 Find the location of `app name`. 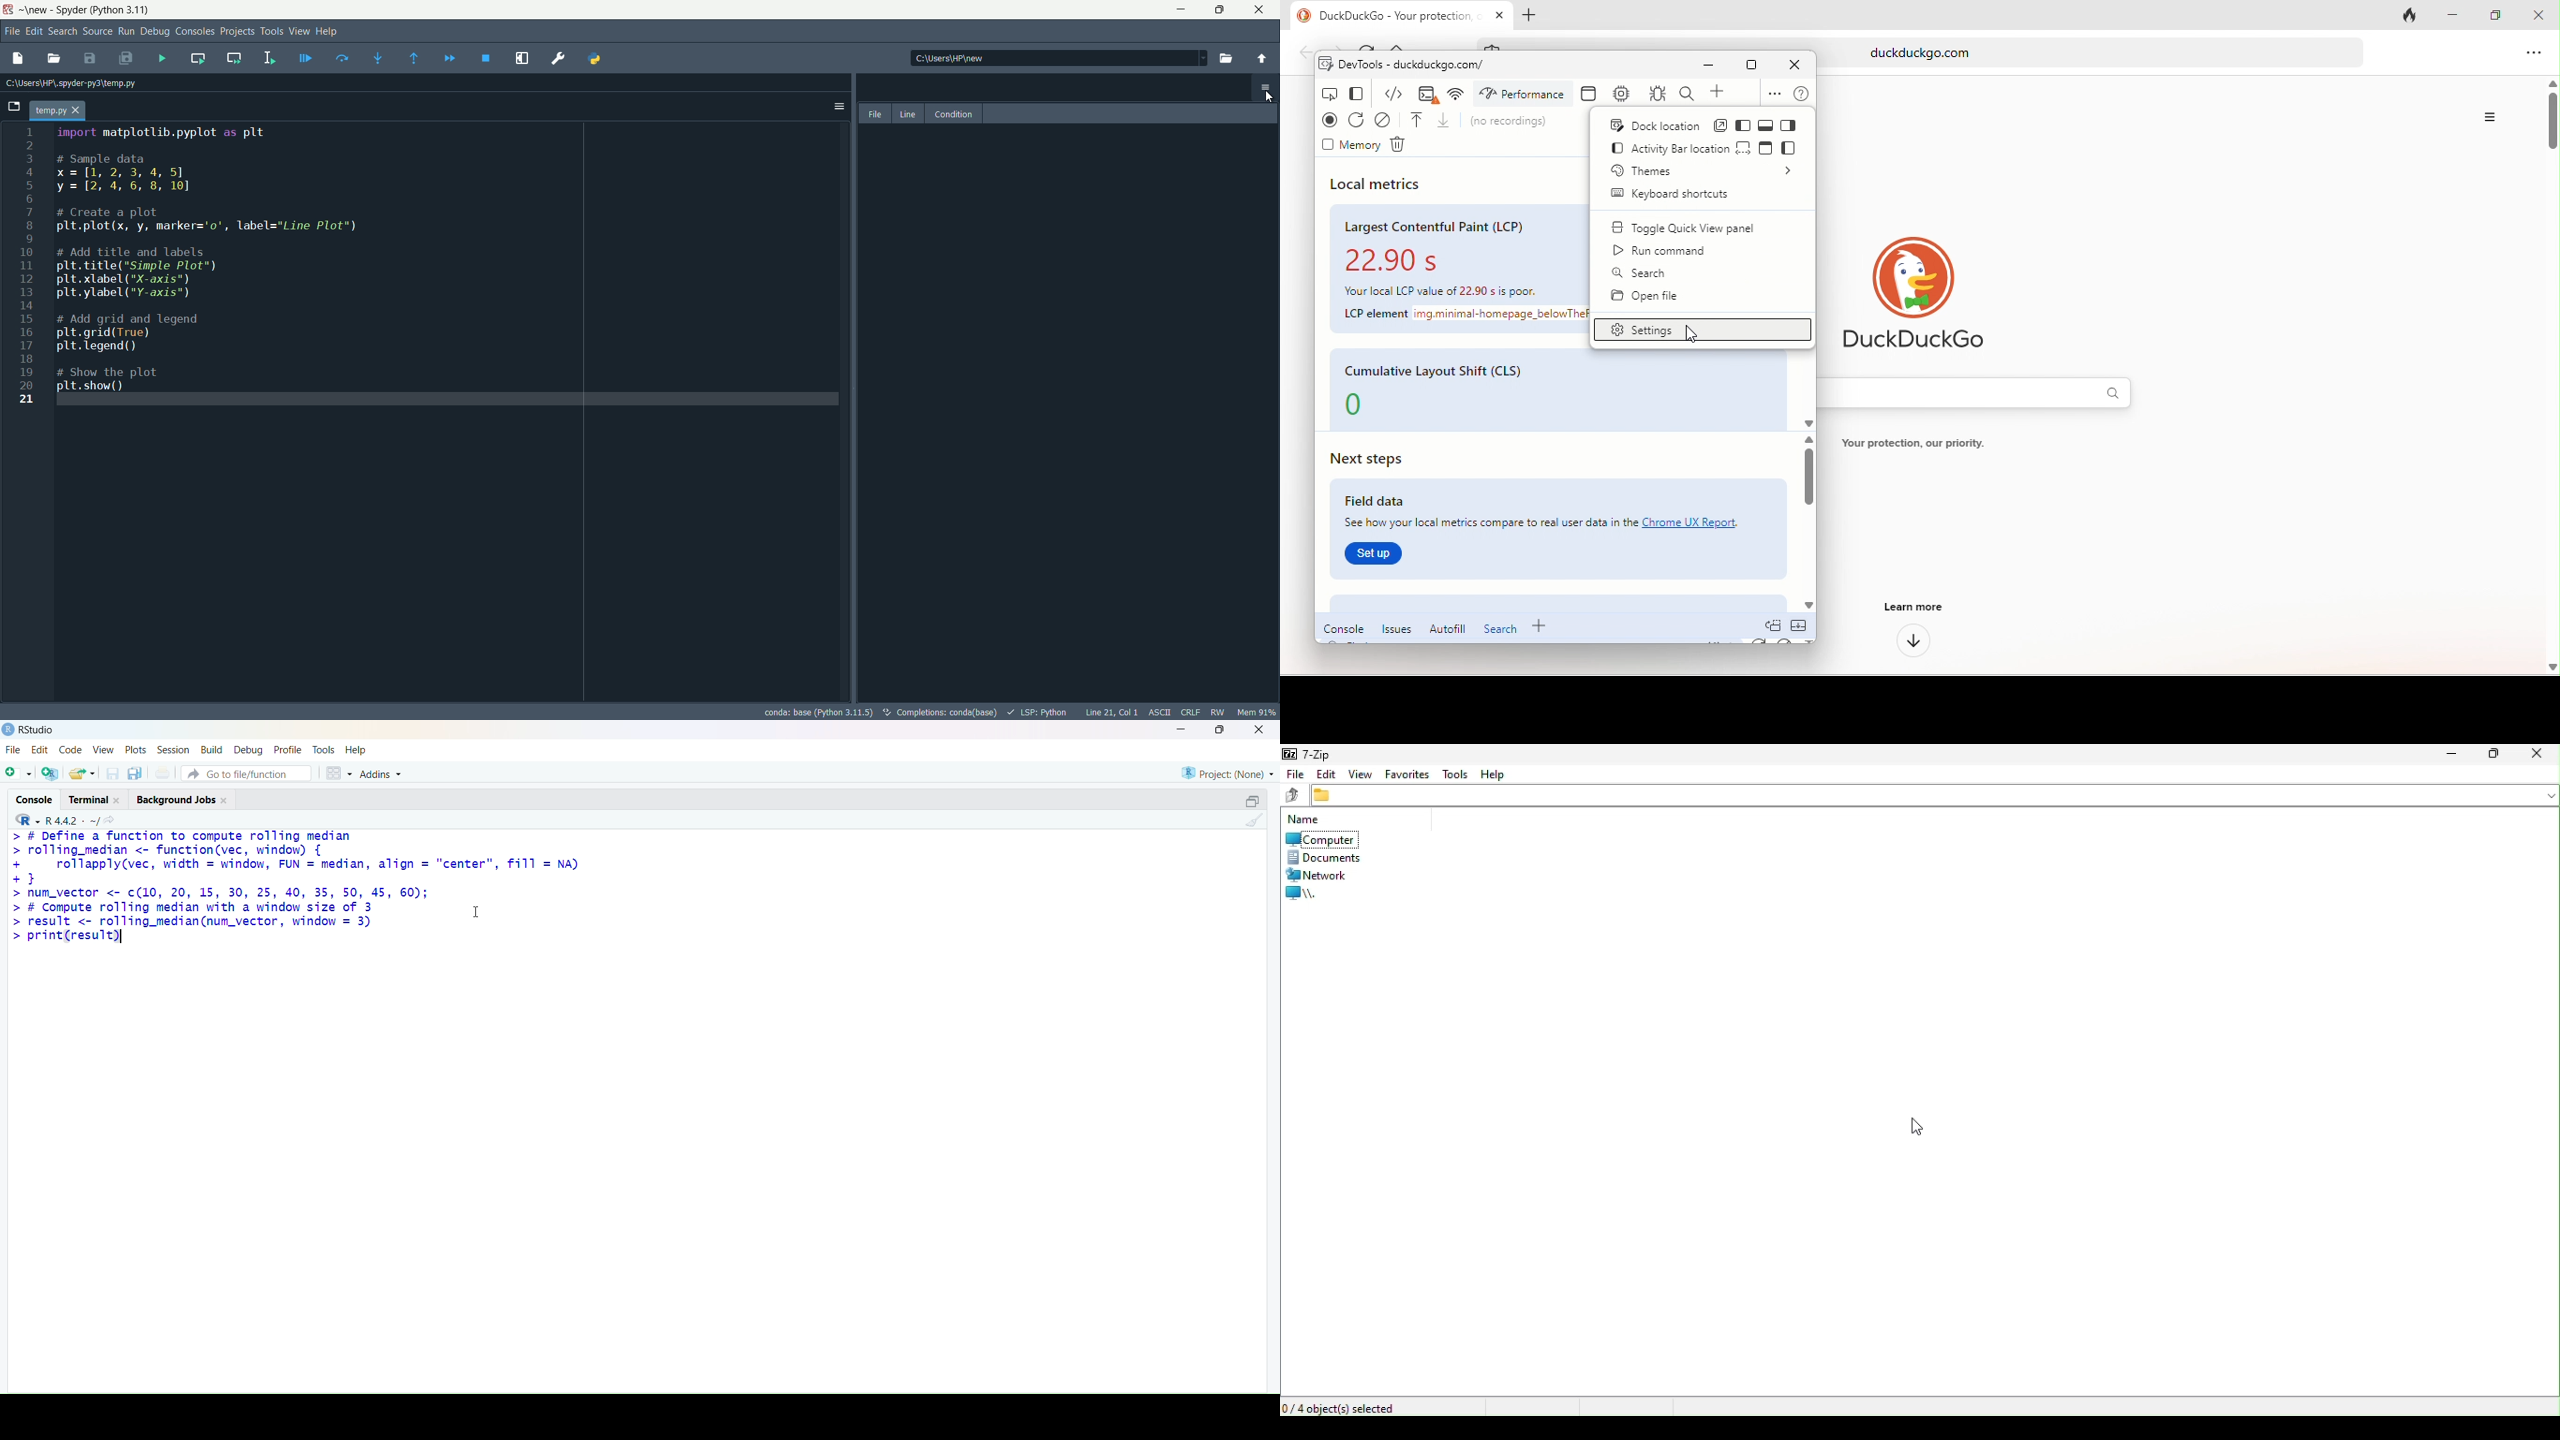

app name is located at coordinates (73, 11).